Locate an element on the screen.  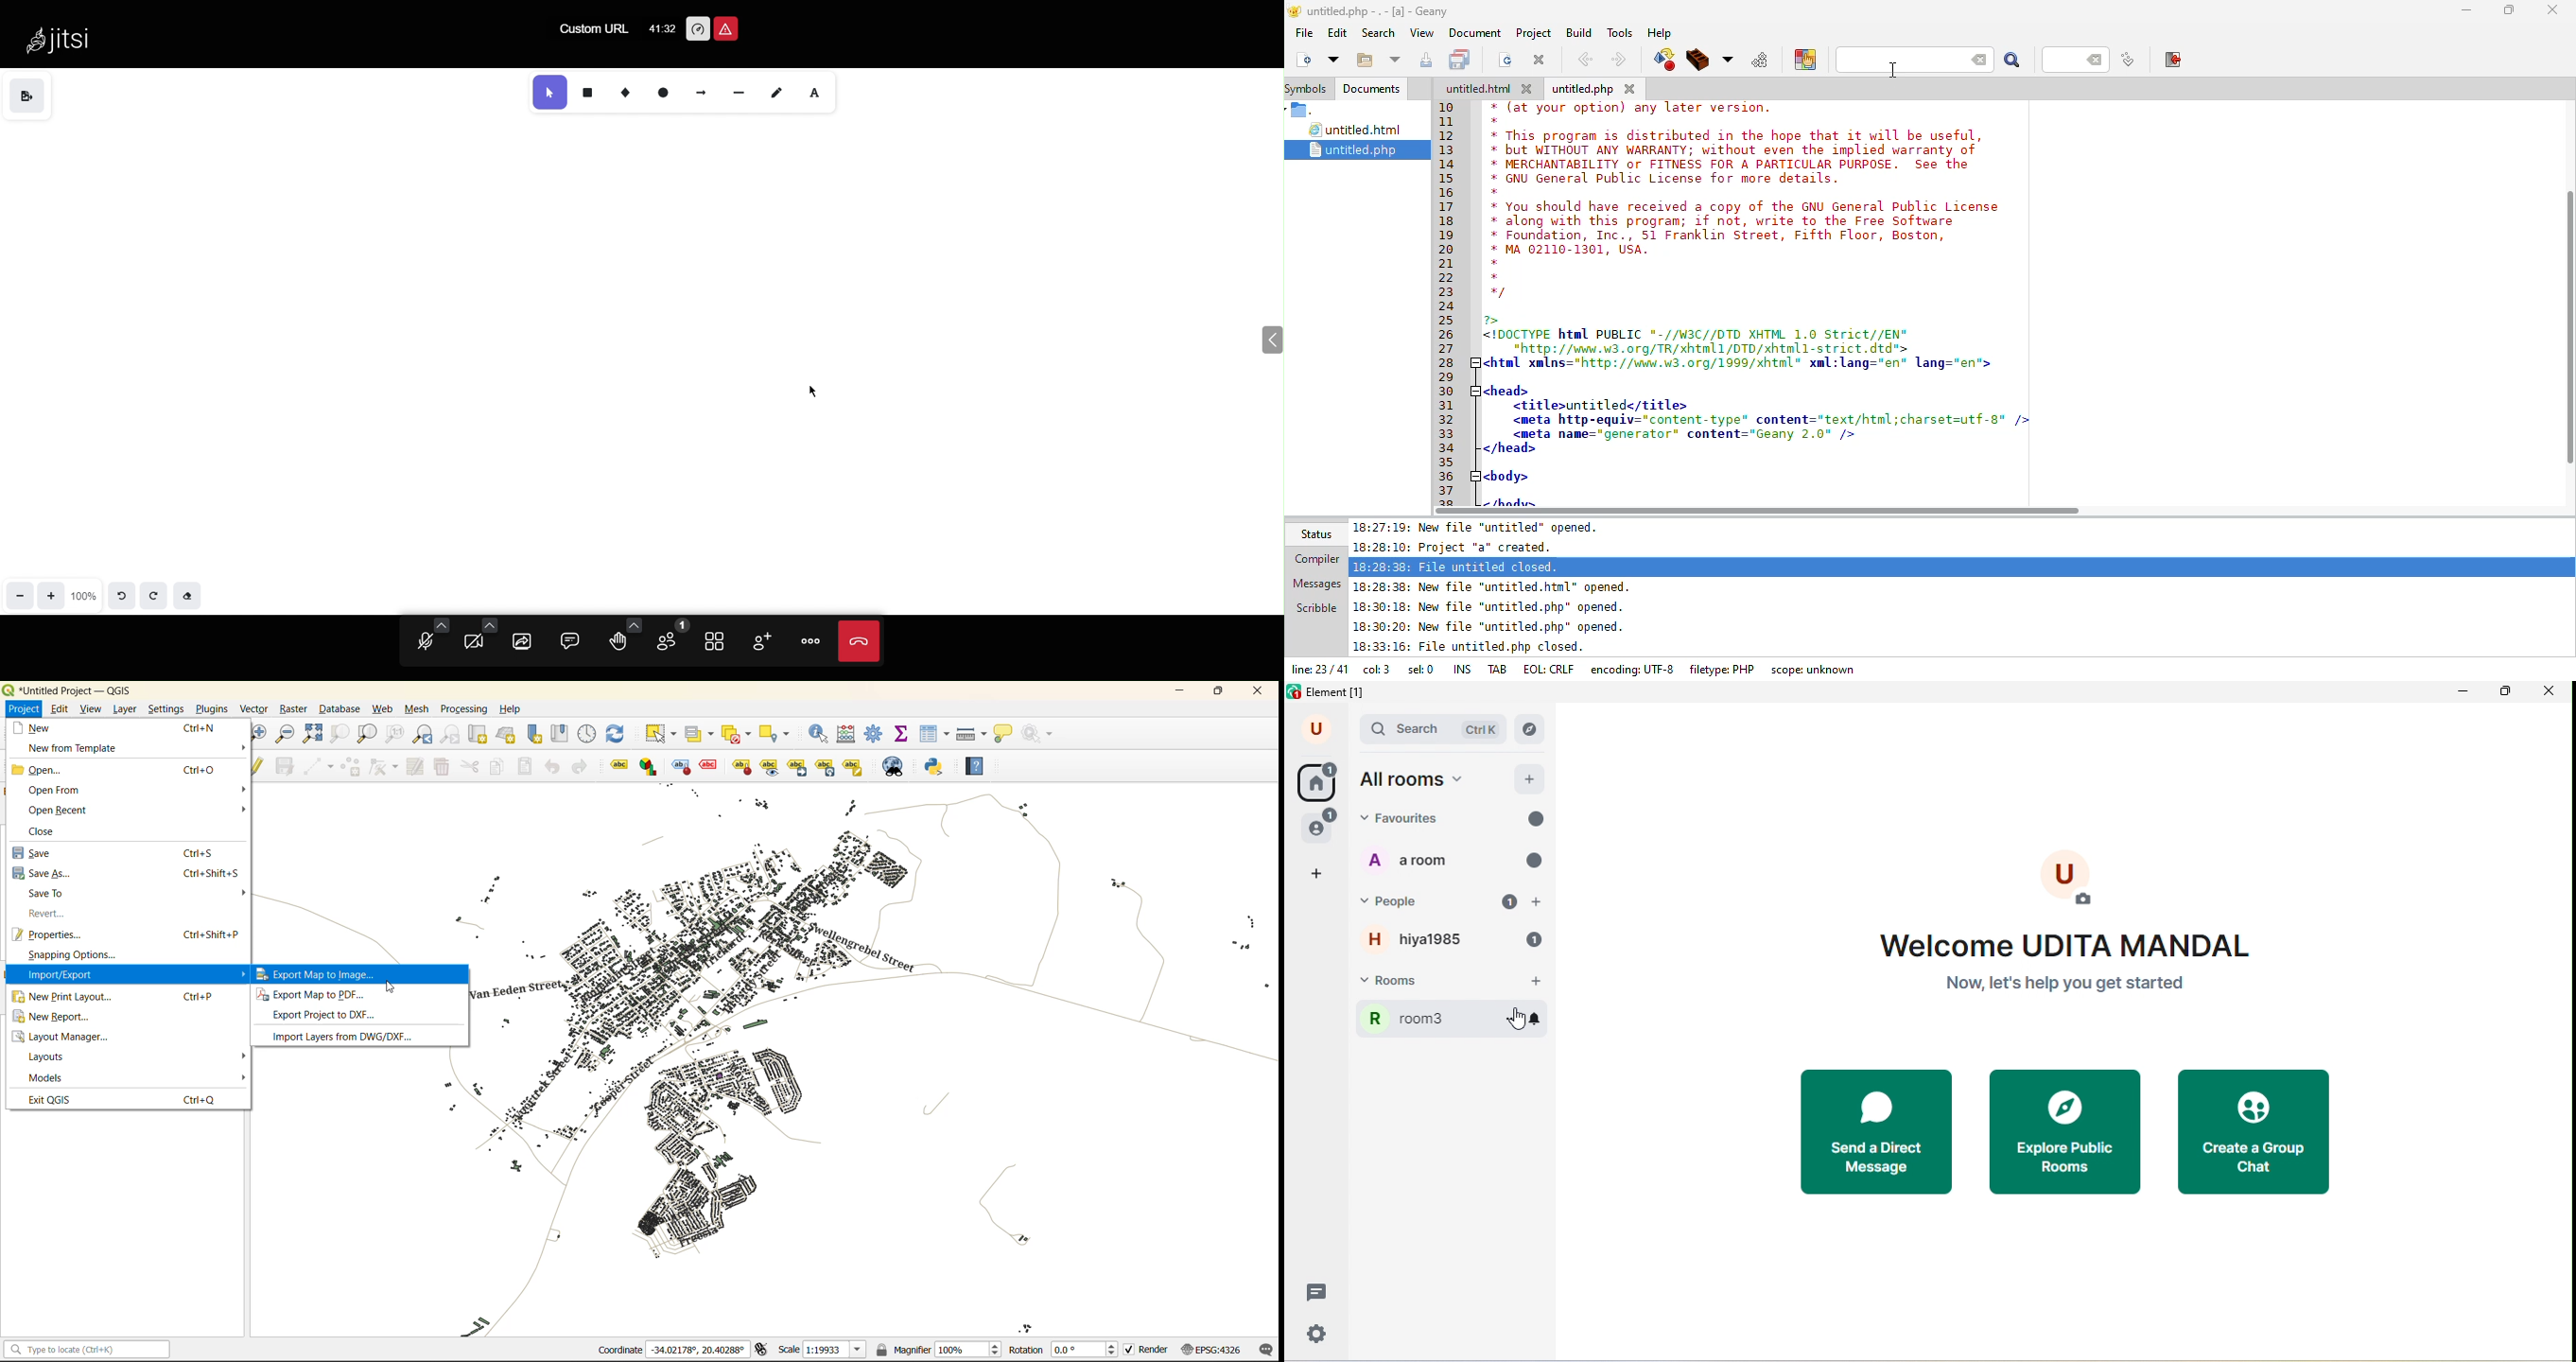
select is located at coordinates (663, 734).